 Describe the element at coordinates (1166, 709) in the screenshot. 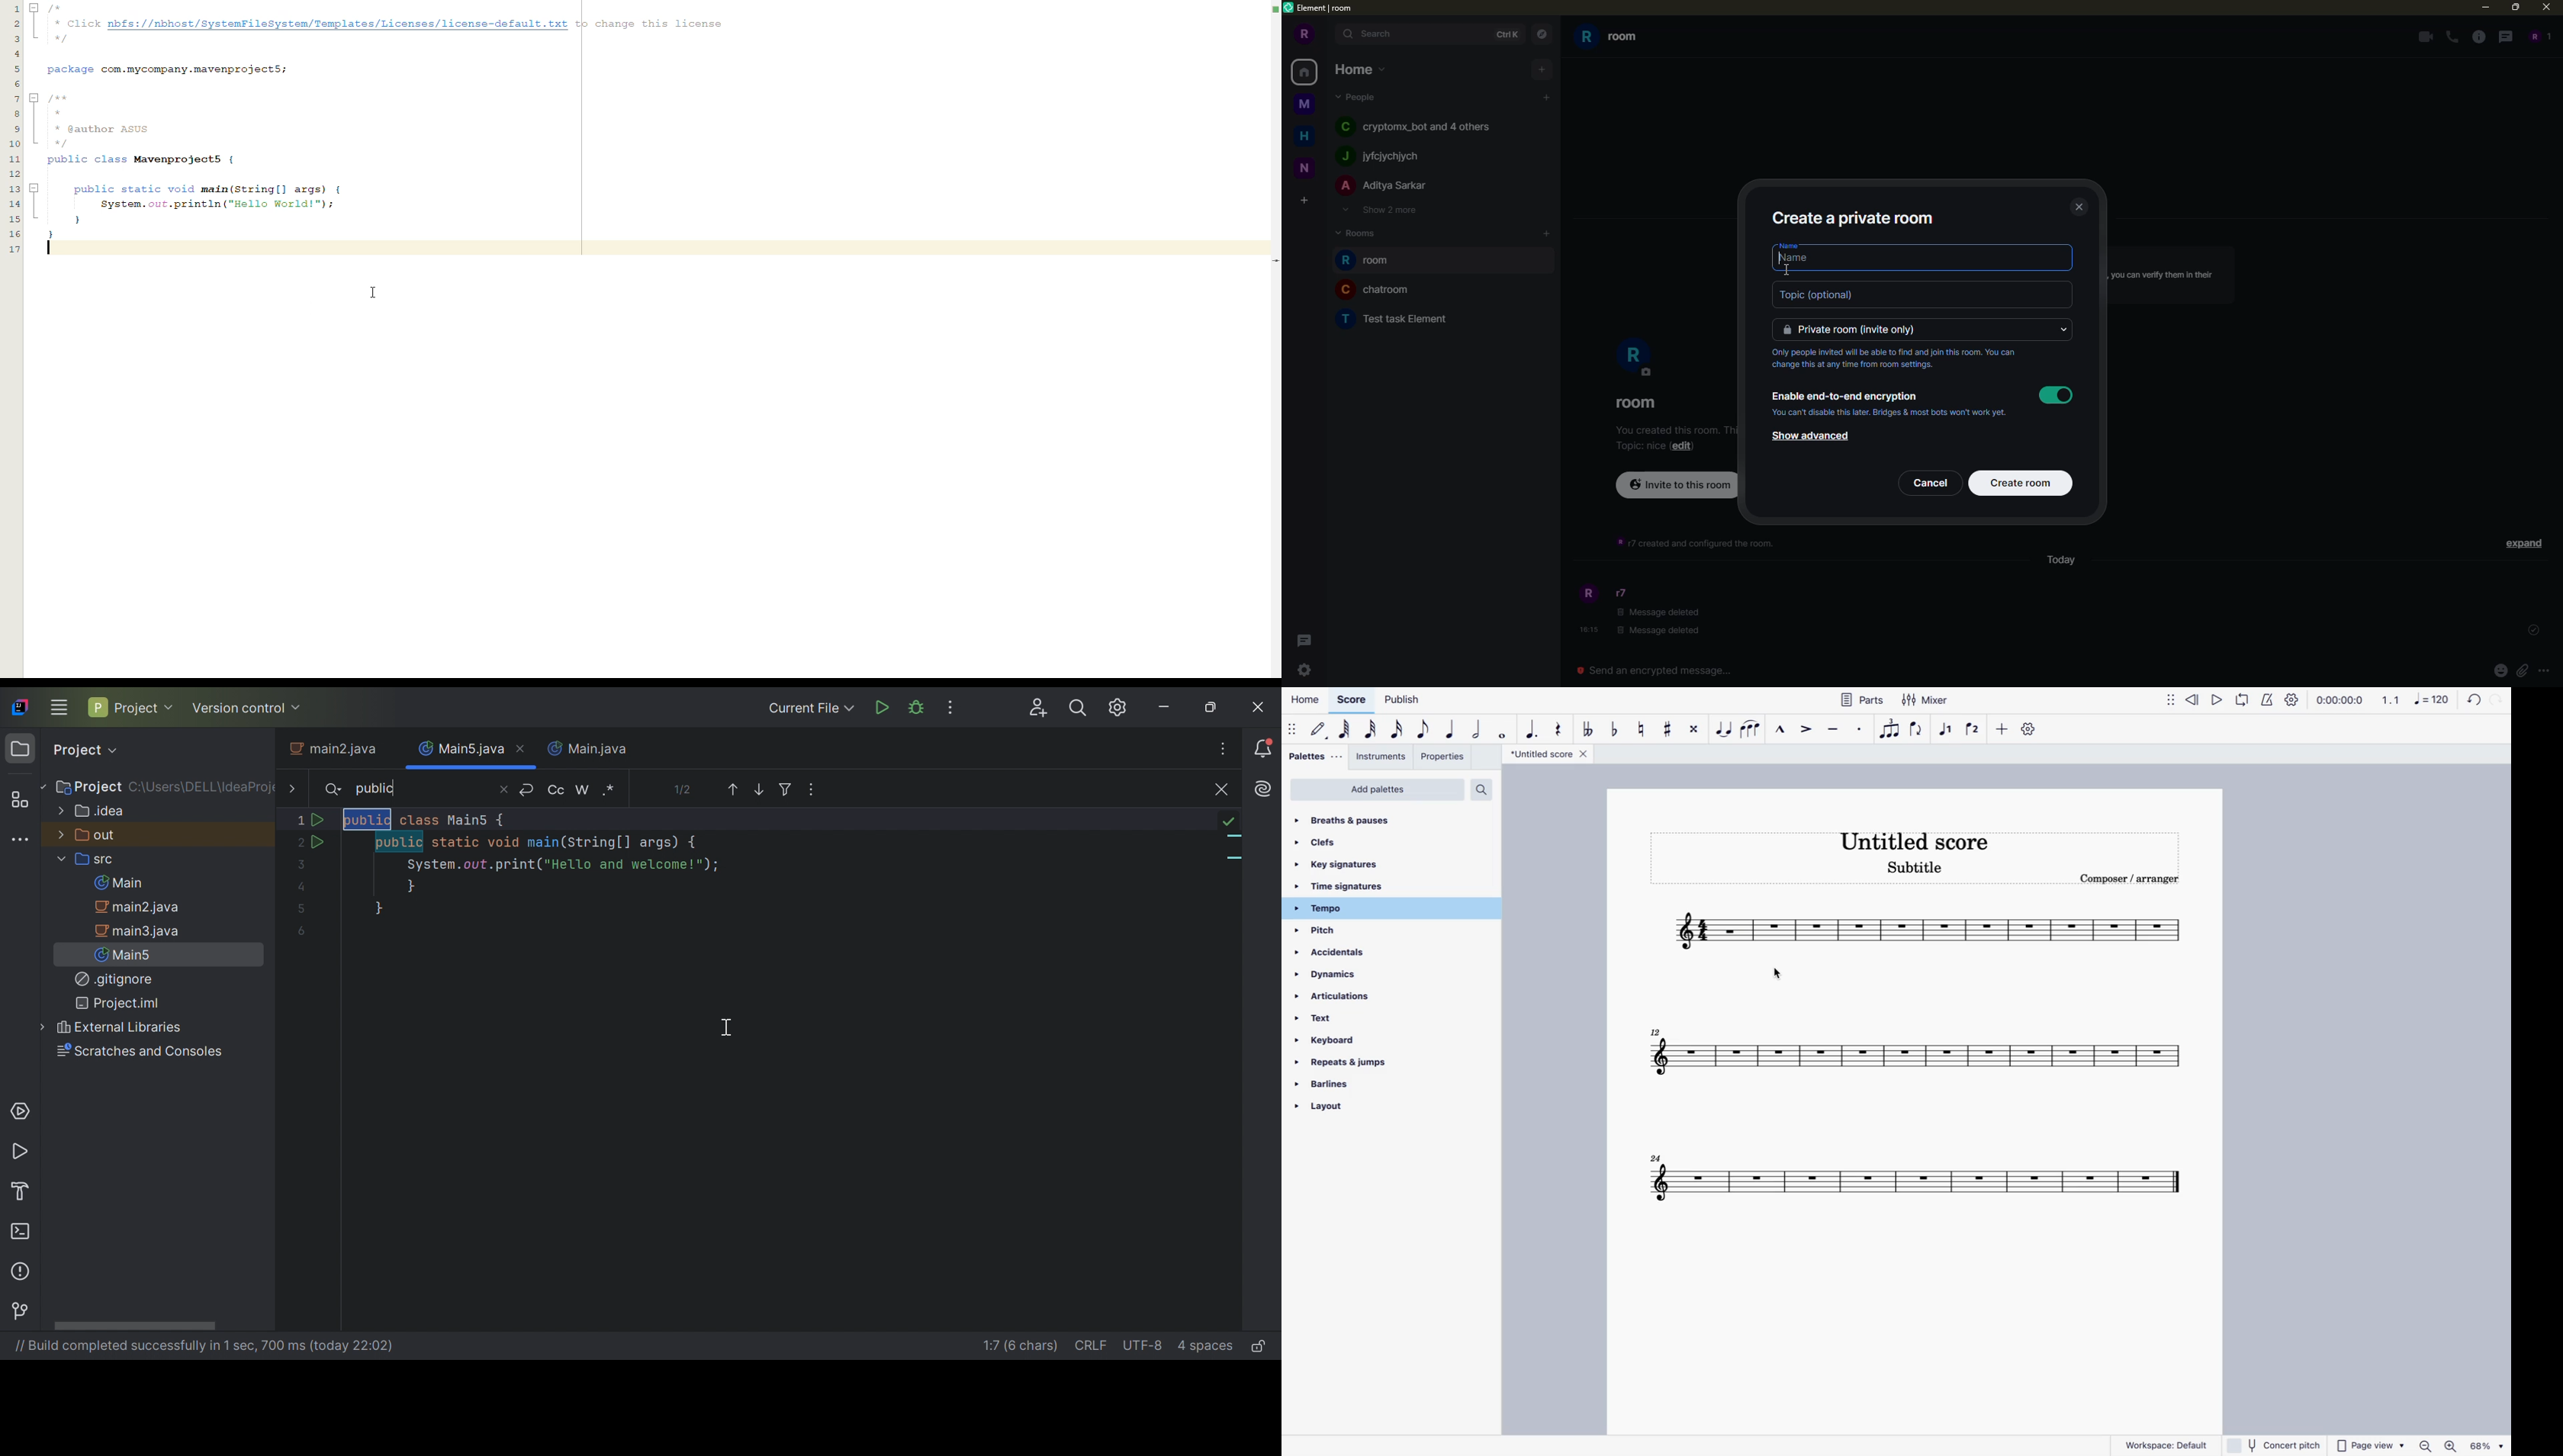

I see `Minimize` at that location.